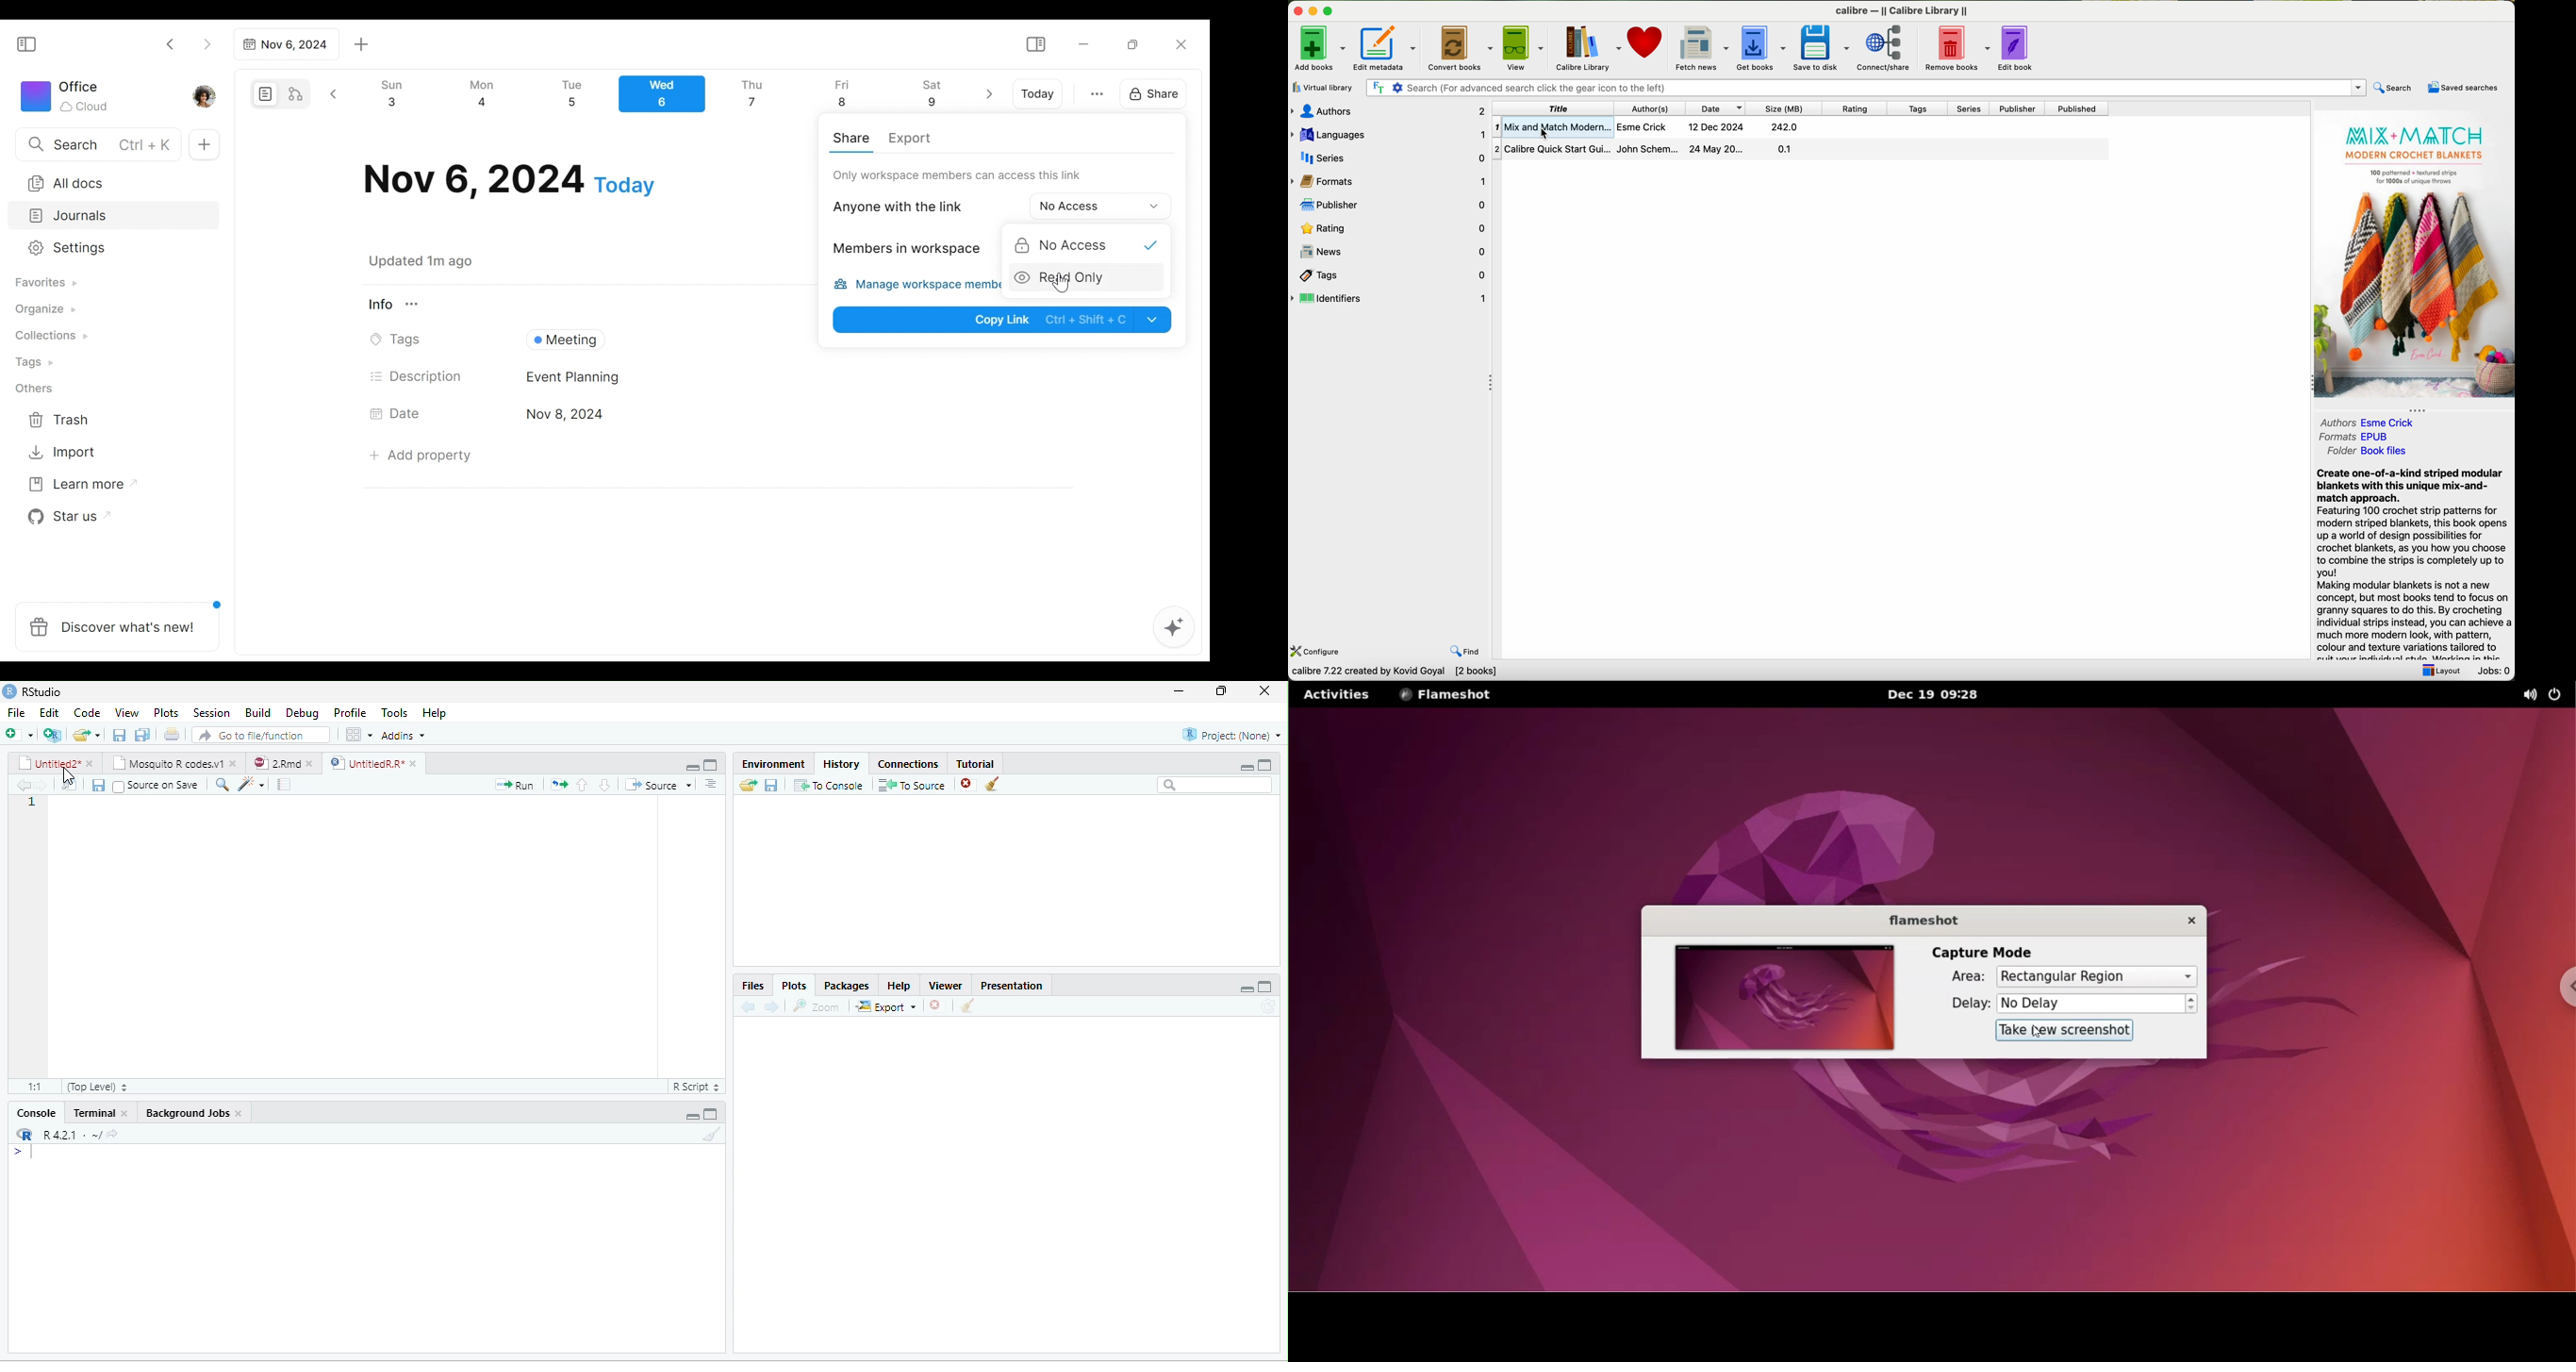  What do you see at coordinates (33, 1086) in the screenshot?
I see `1>1` at bounding box center [33, 1086].